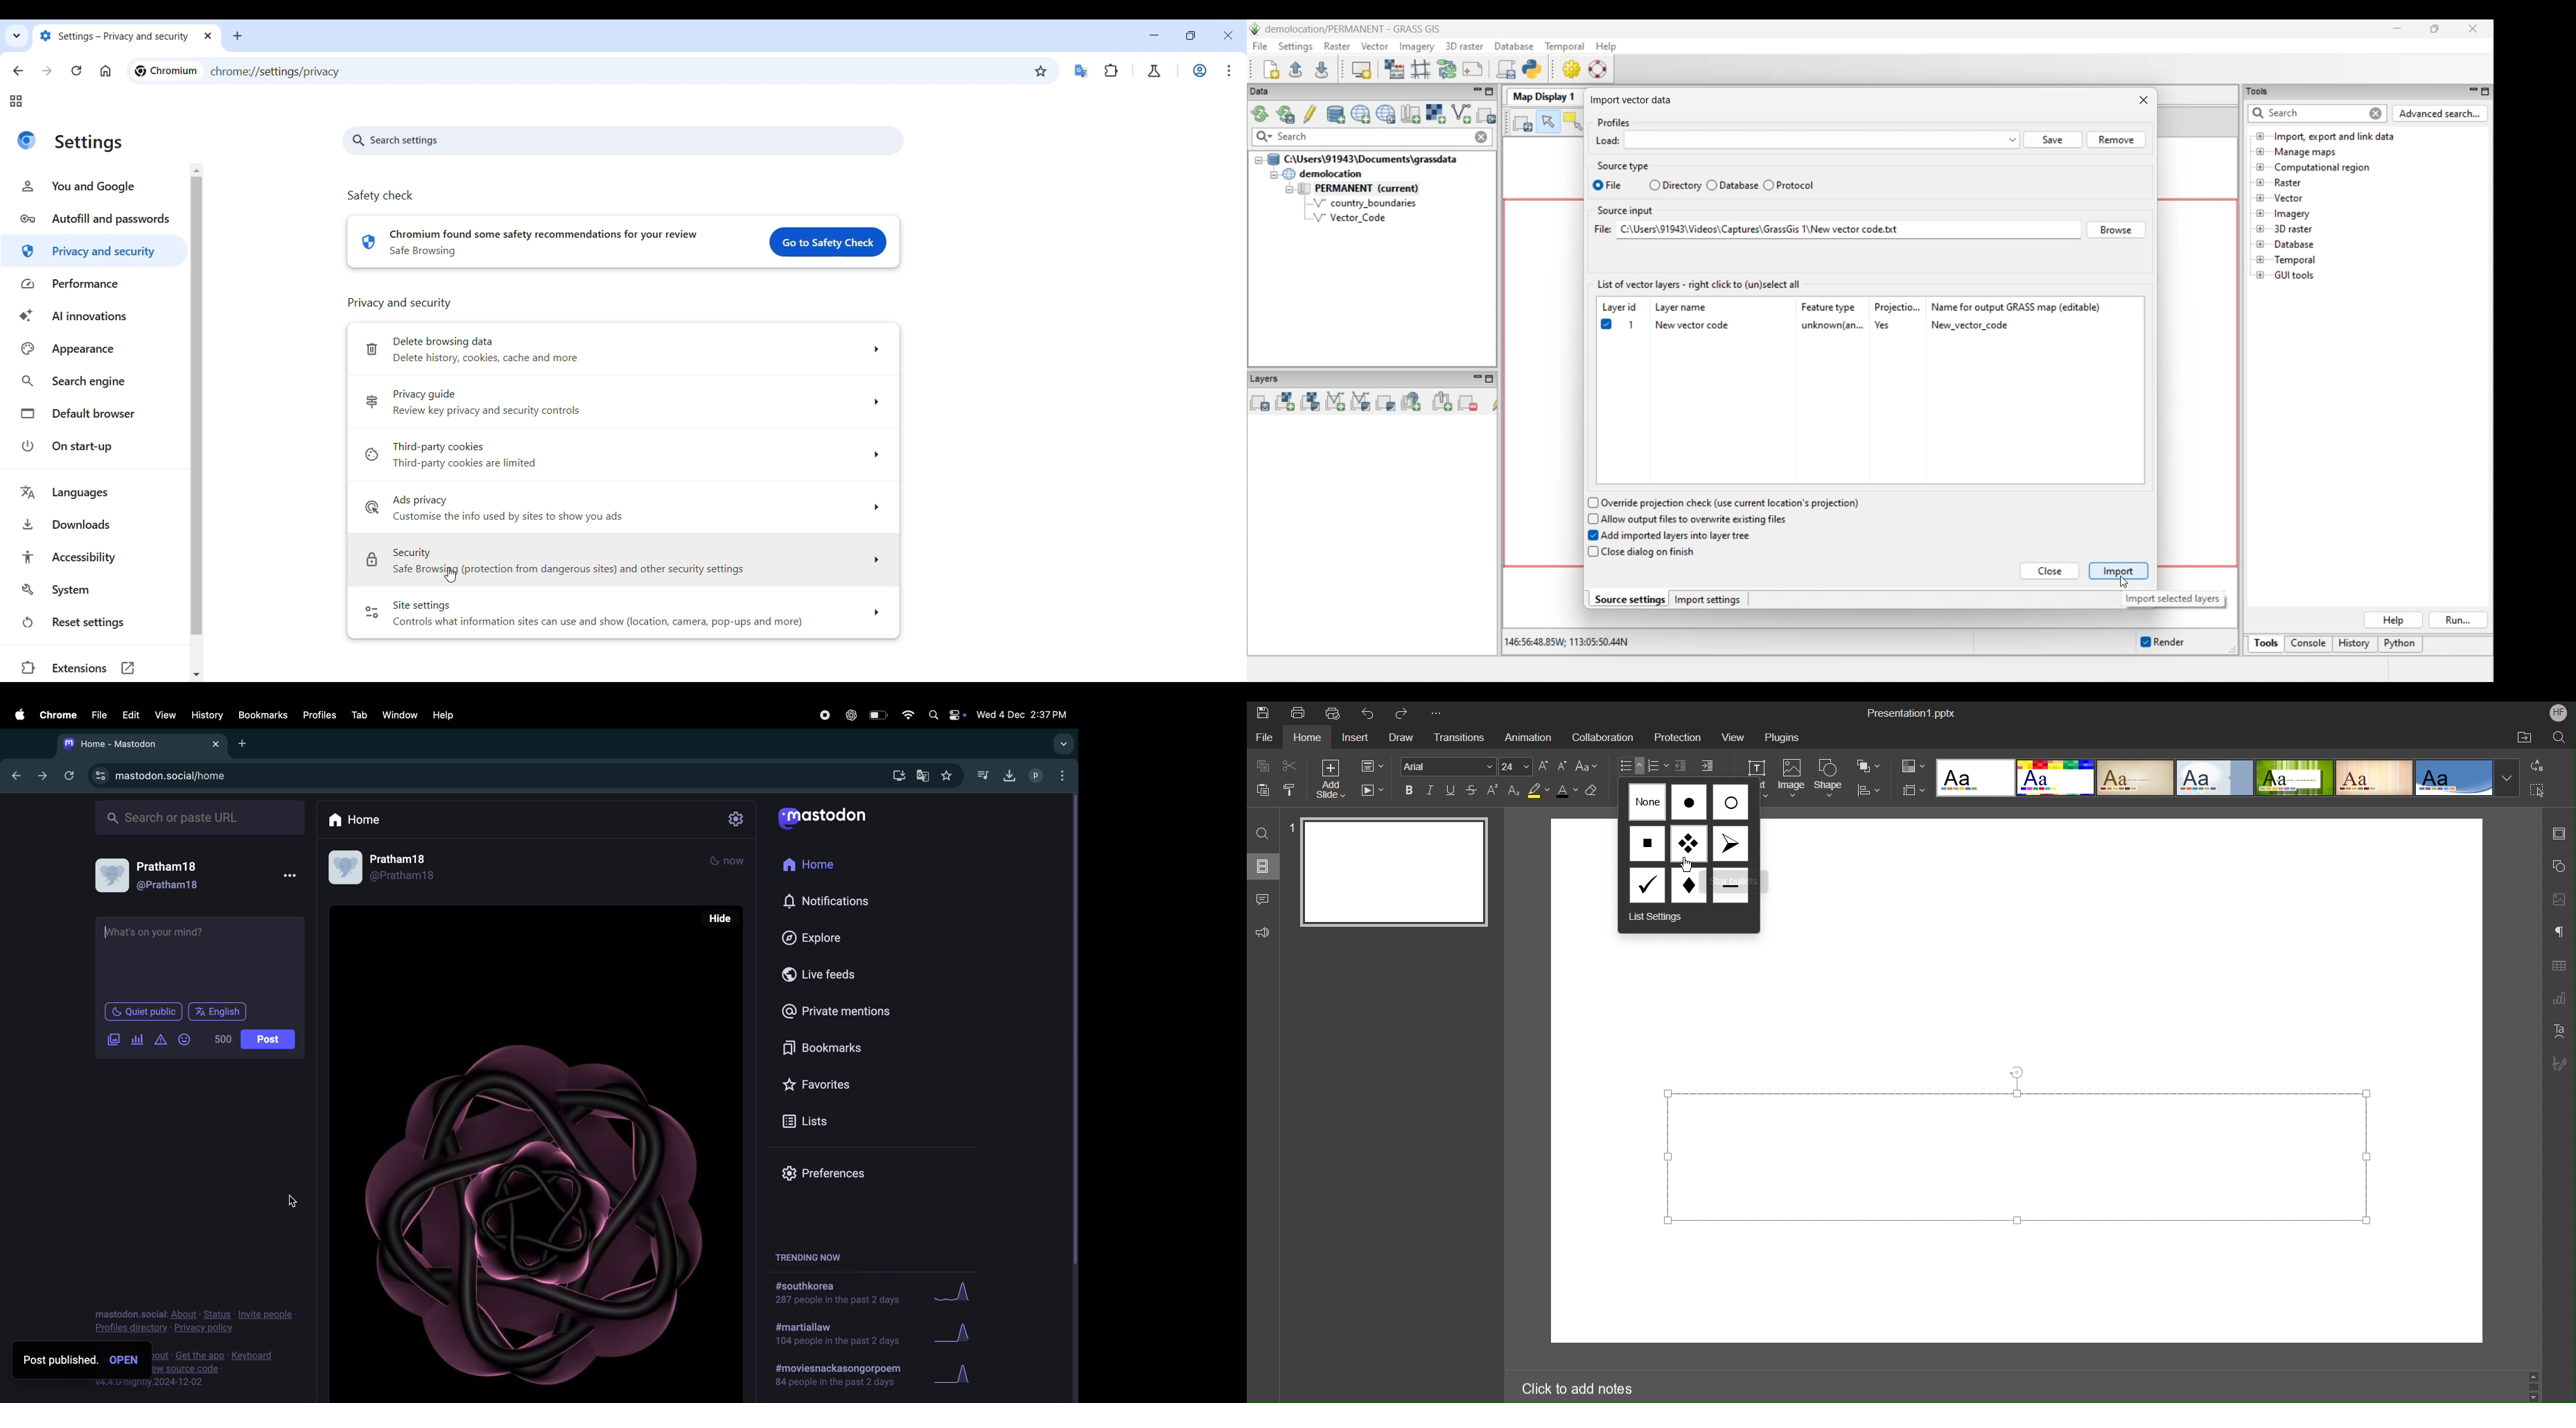 Image resolution: width=2576 pixels, height=1428 pixels. I want to click on Edit, so click(128, 714).